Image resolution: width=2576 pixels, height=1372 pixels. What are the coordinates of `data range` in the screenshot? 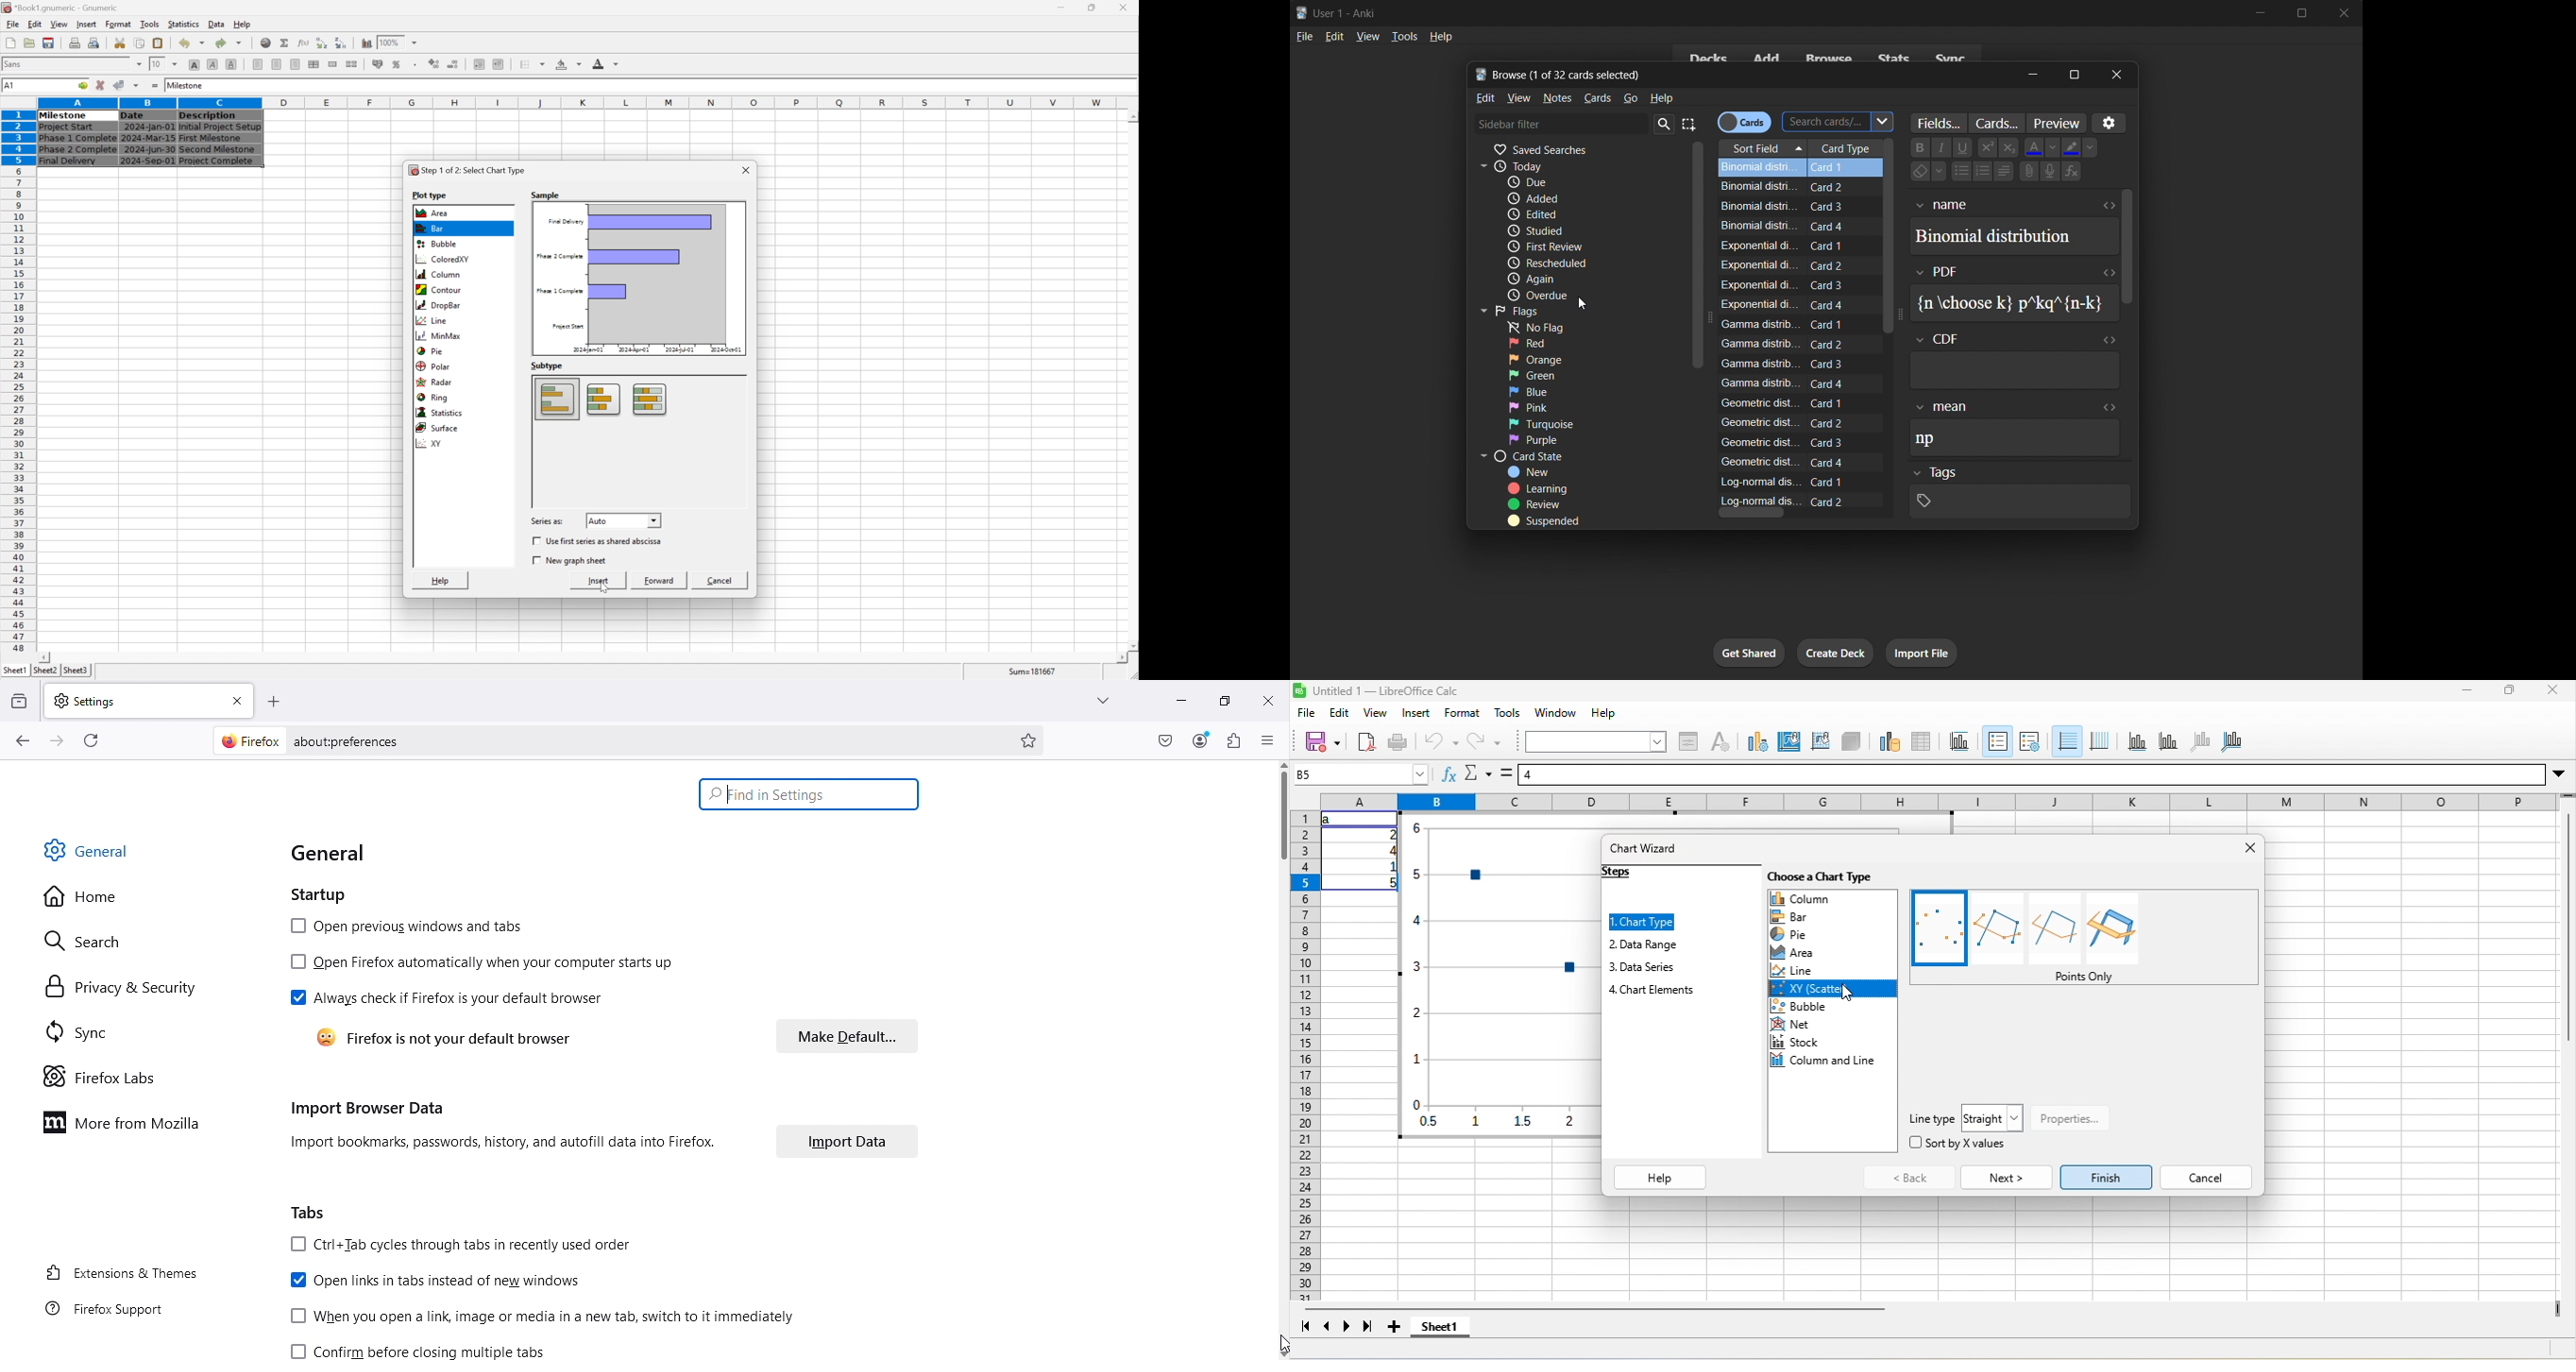 It's located at (1644, 945).